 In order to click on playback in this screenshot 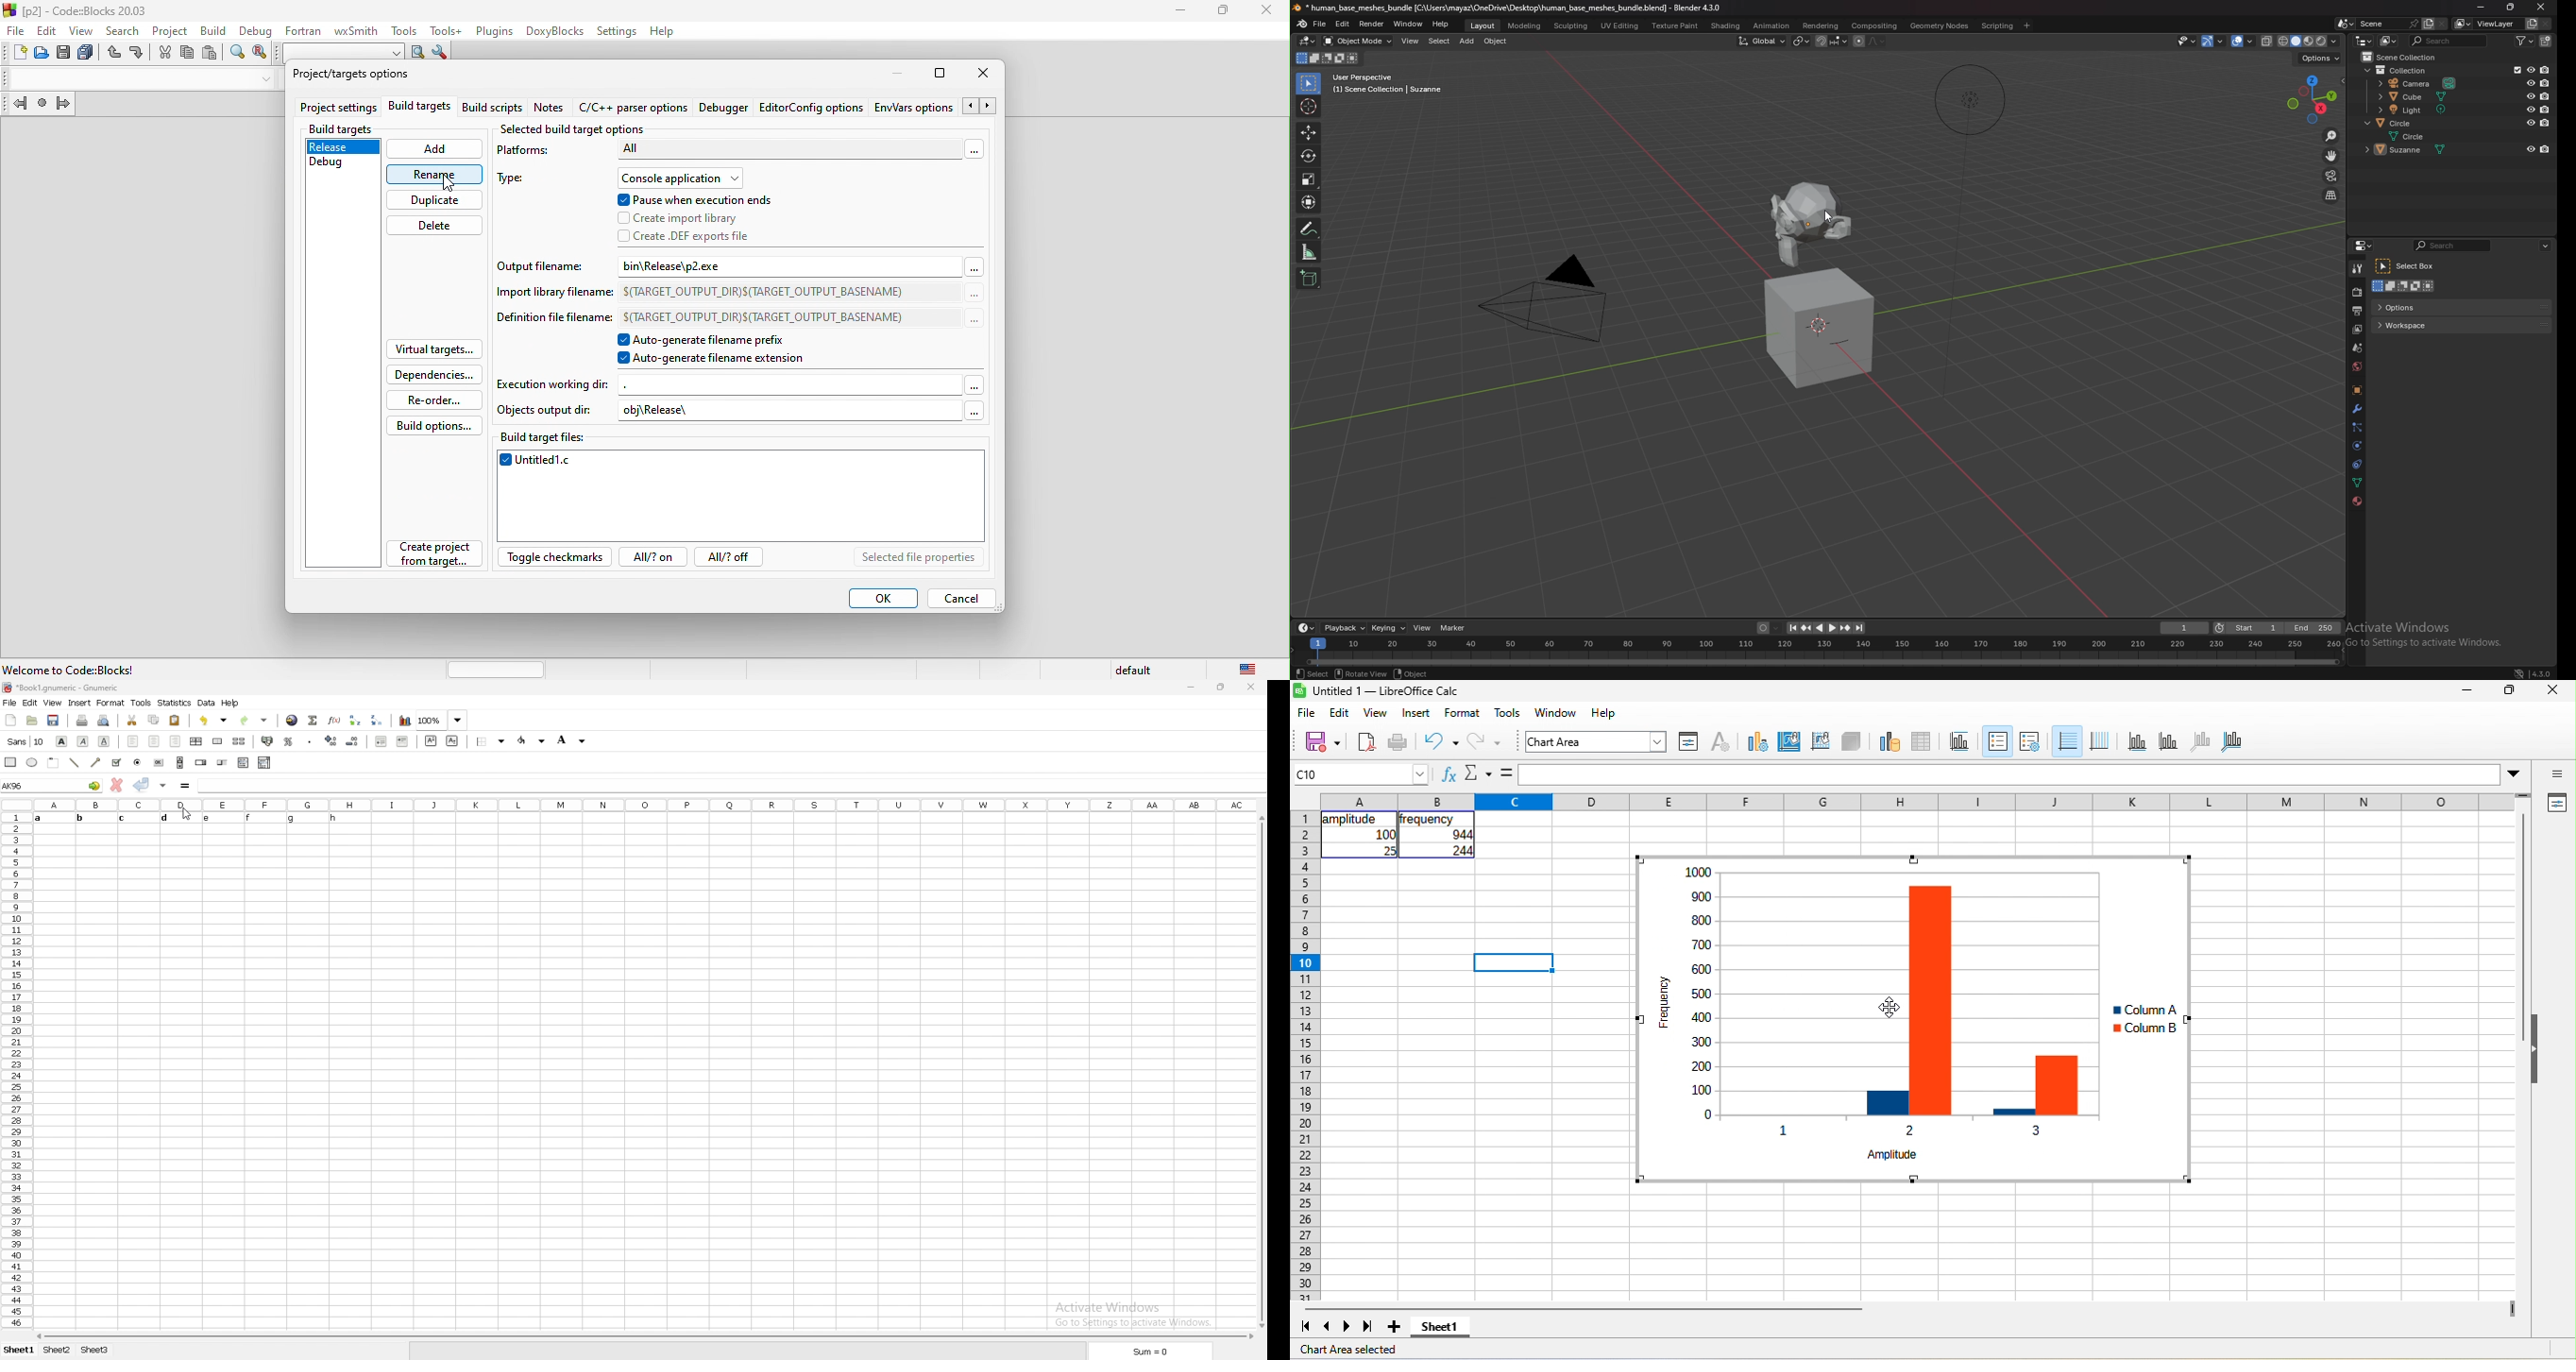, I will do `click(1343, 629)`.